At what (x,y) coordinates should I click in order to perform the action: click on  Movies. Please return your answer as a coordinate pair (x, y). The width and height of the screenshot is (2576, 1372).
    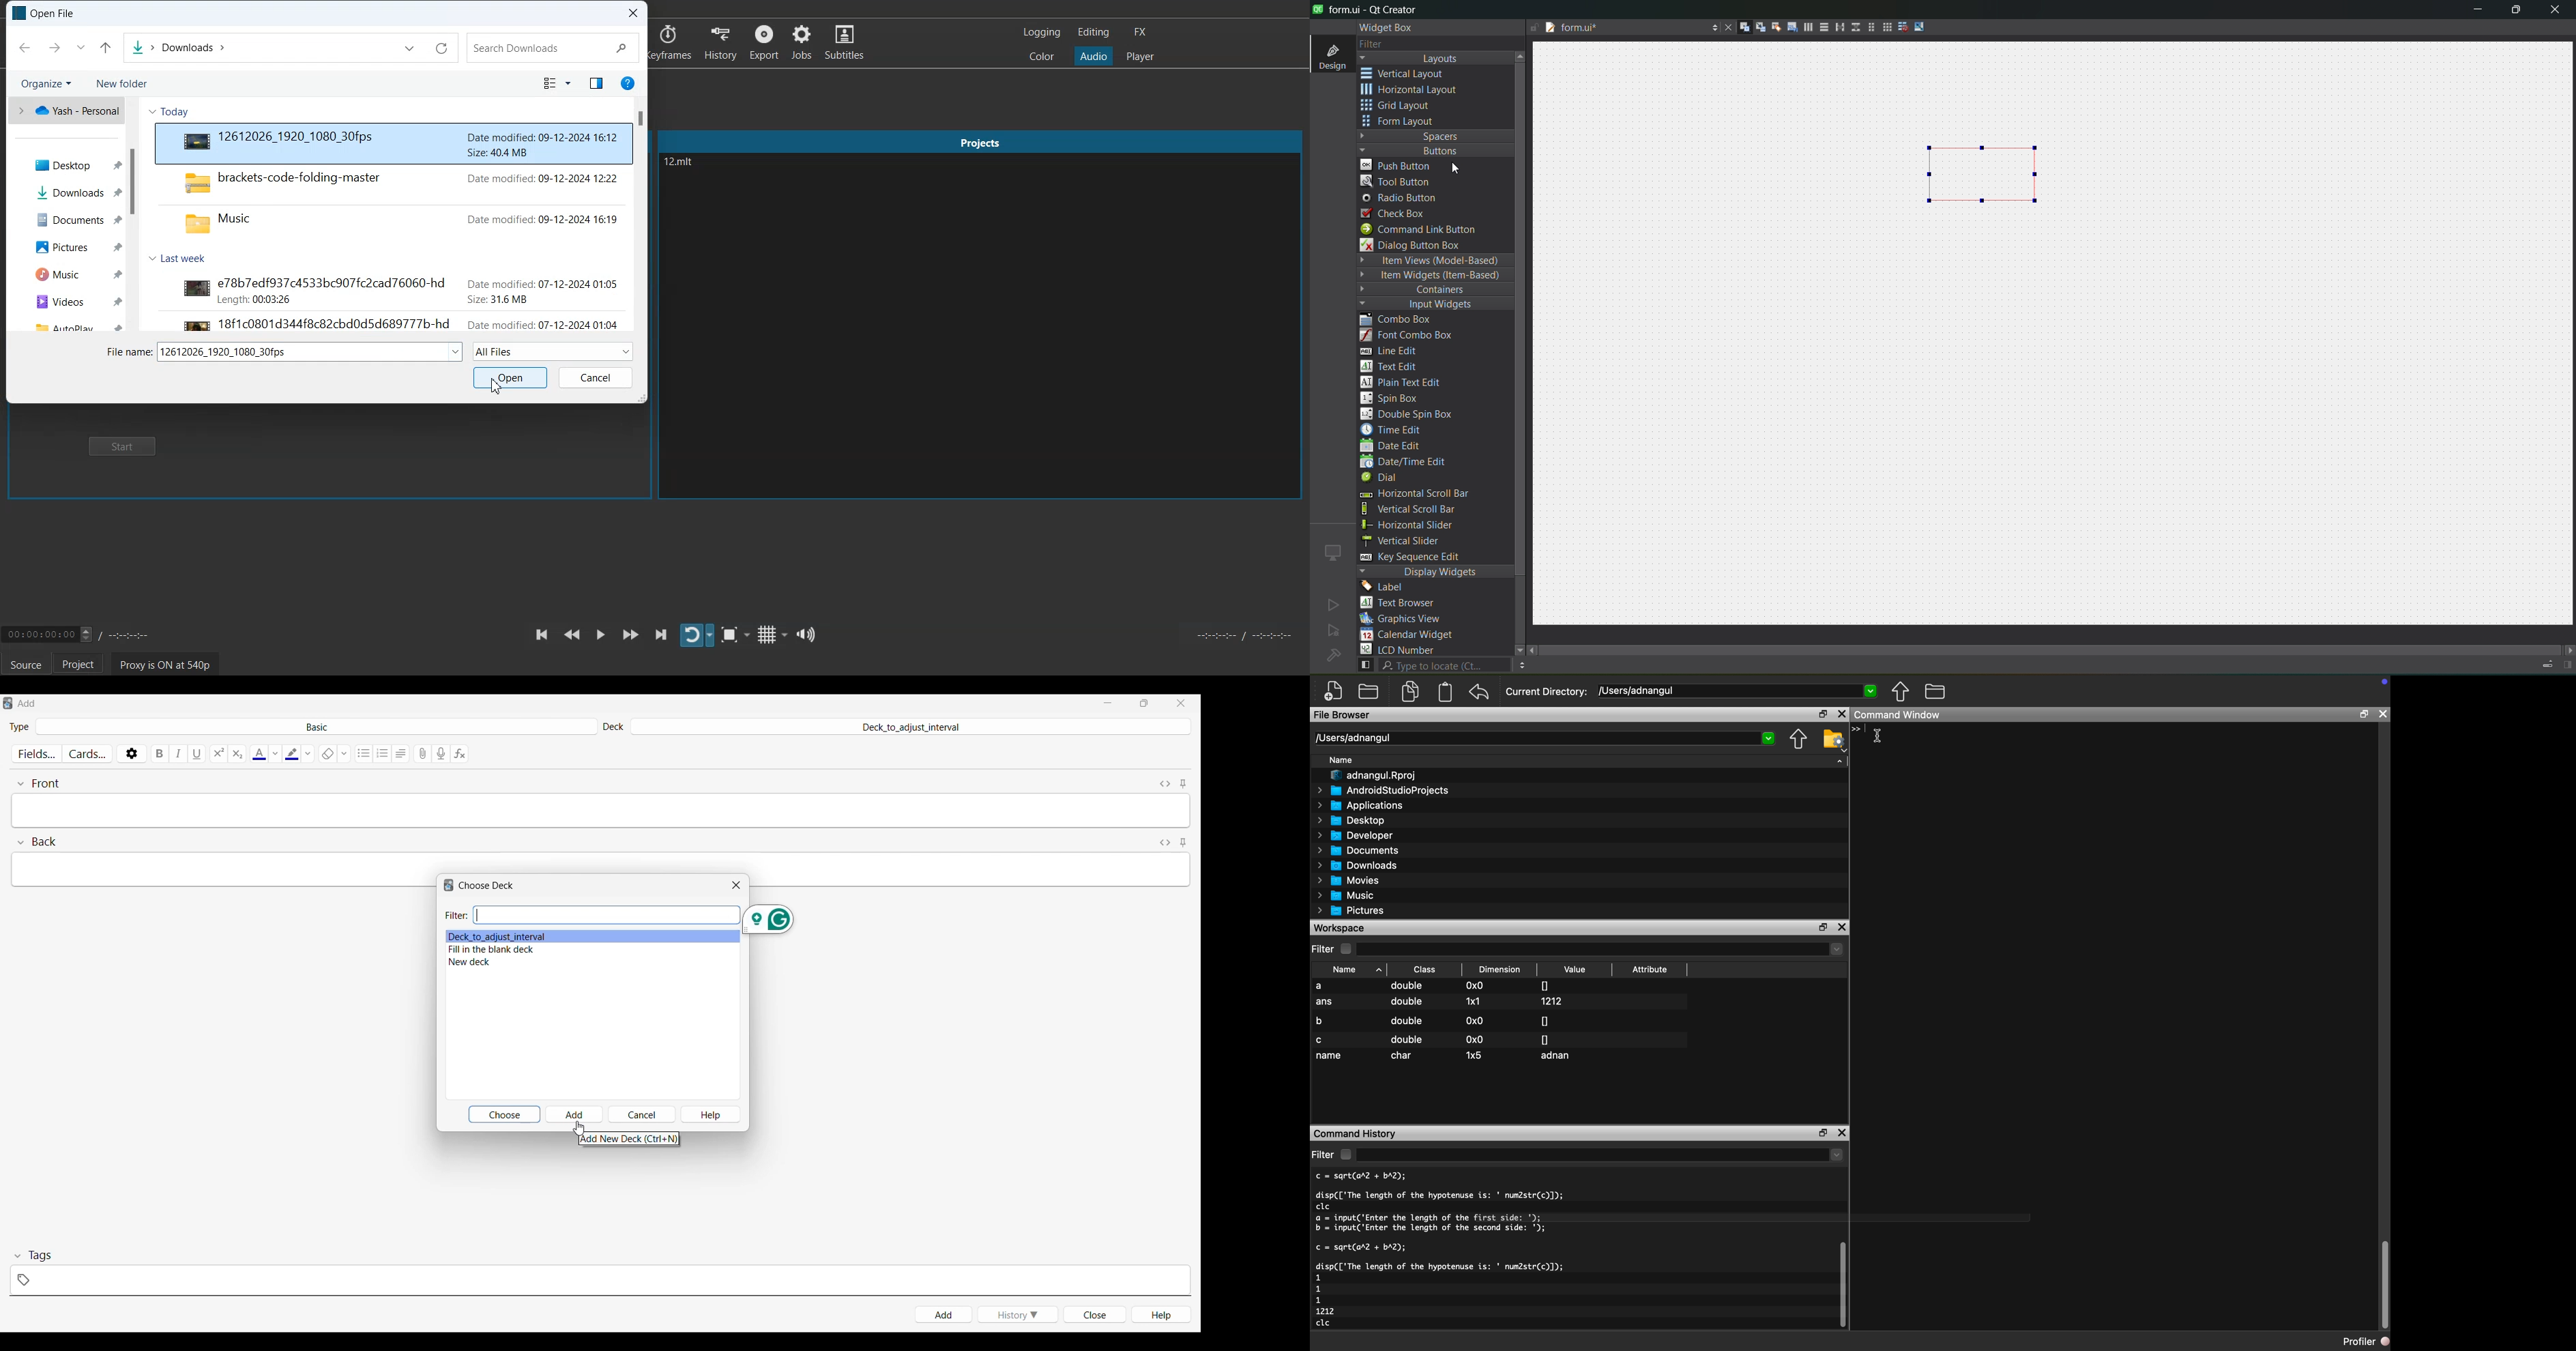
    Looking at the image, I should click on (1349, 880).